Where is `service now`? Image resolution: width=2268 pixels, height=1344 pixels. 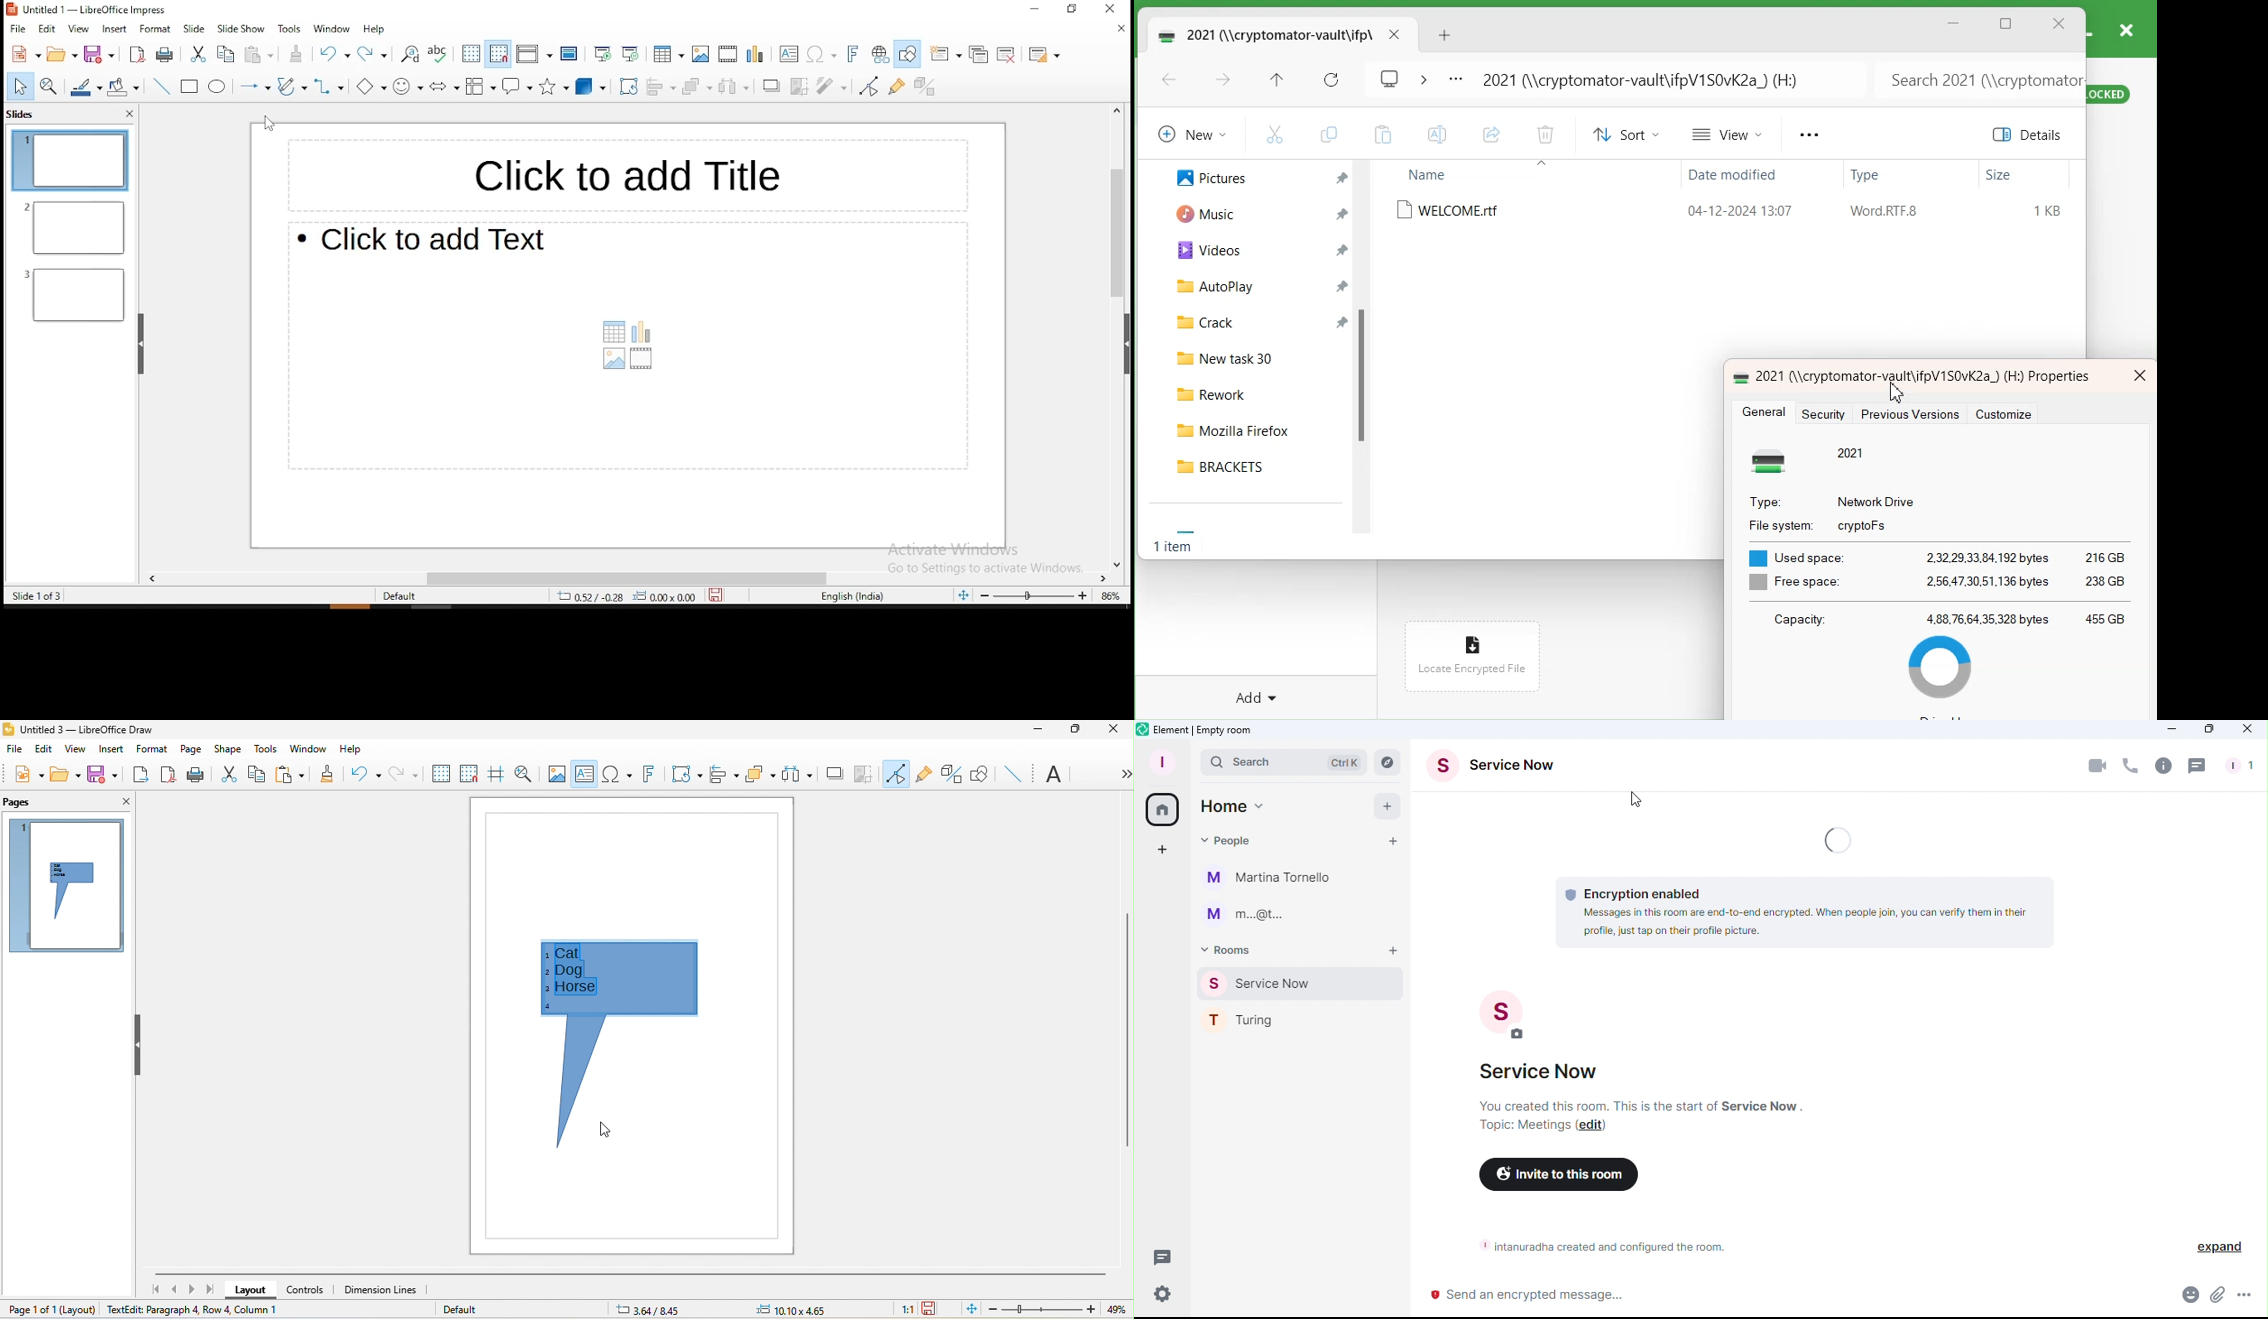 service now is located at coordinates (1542, 1077).